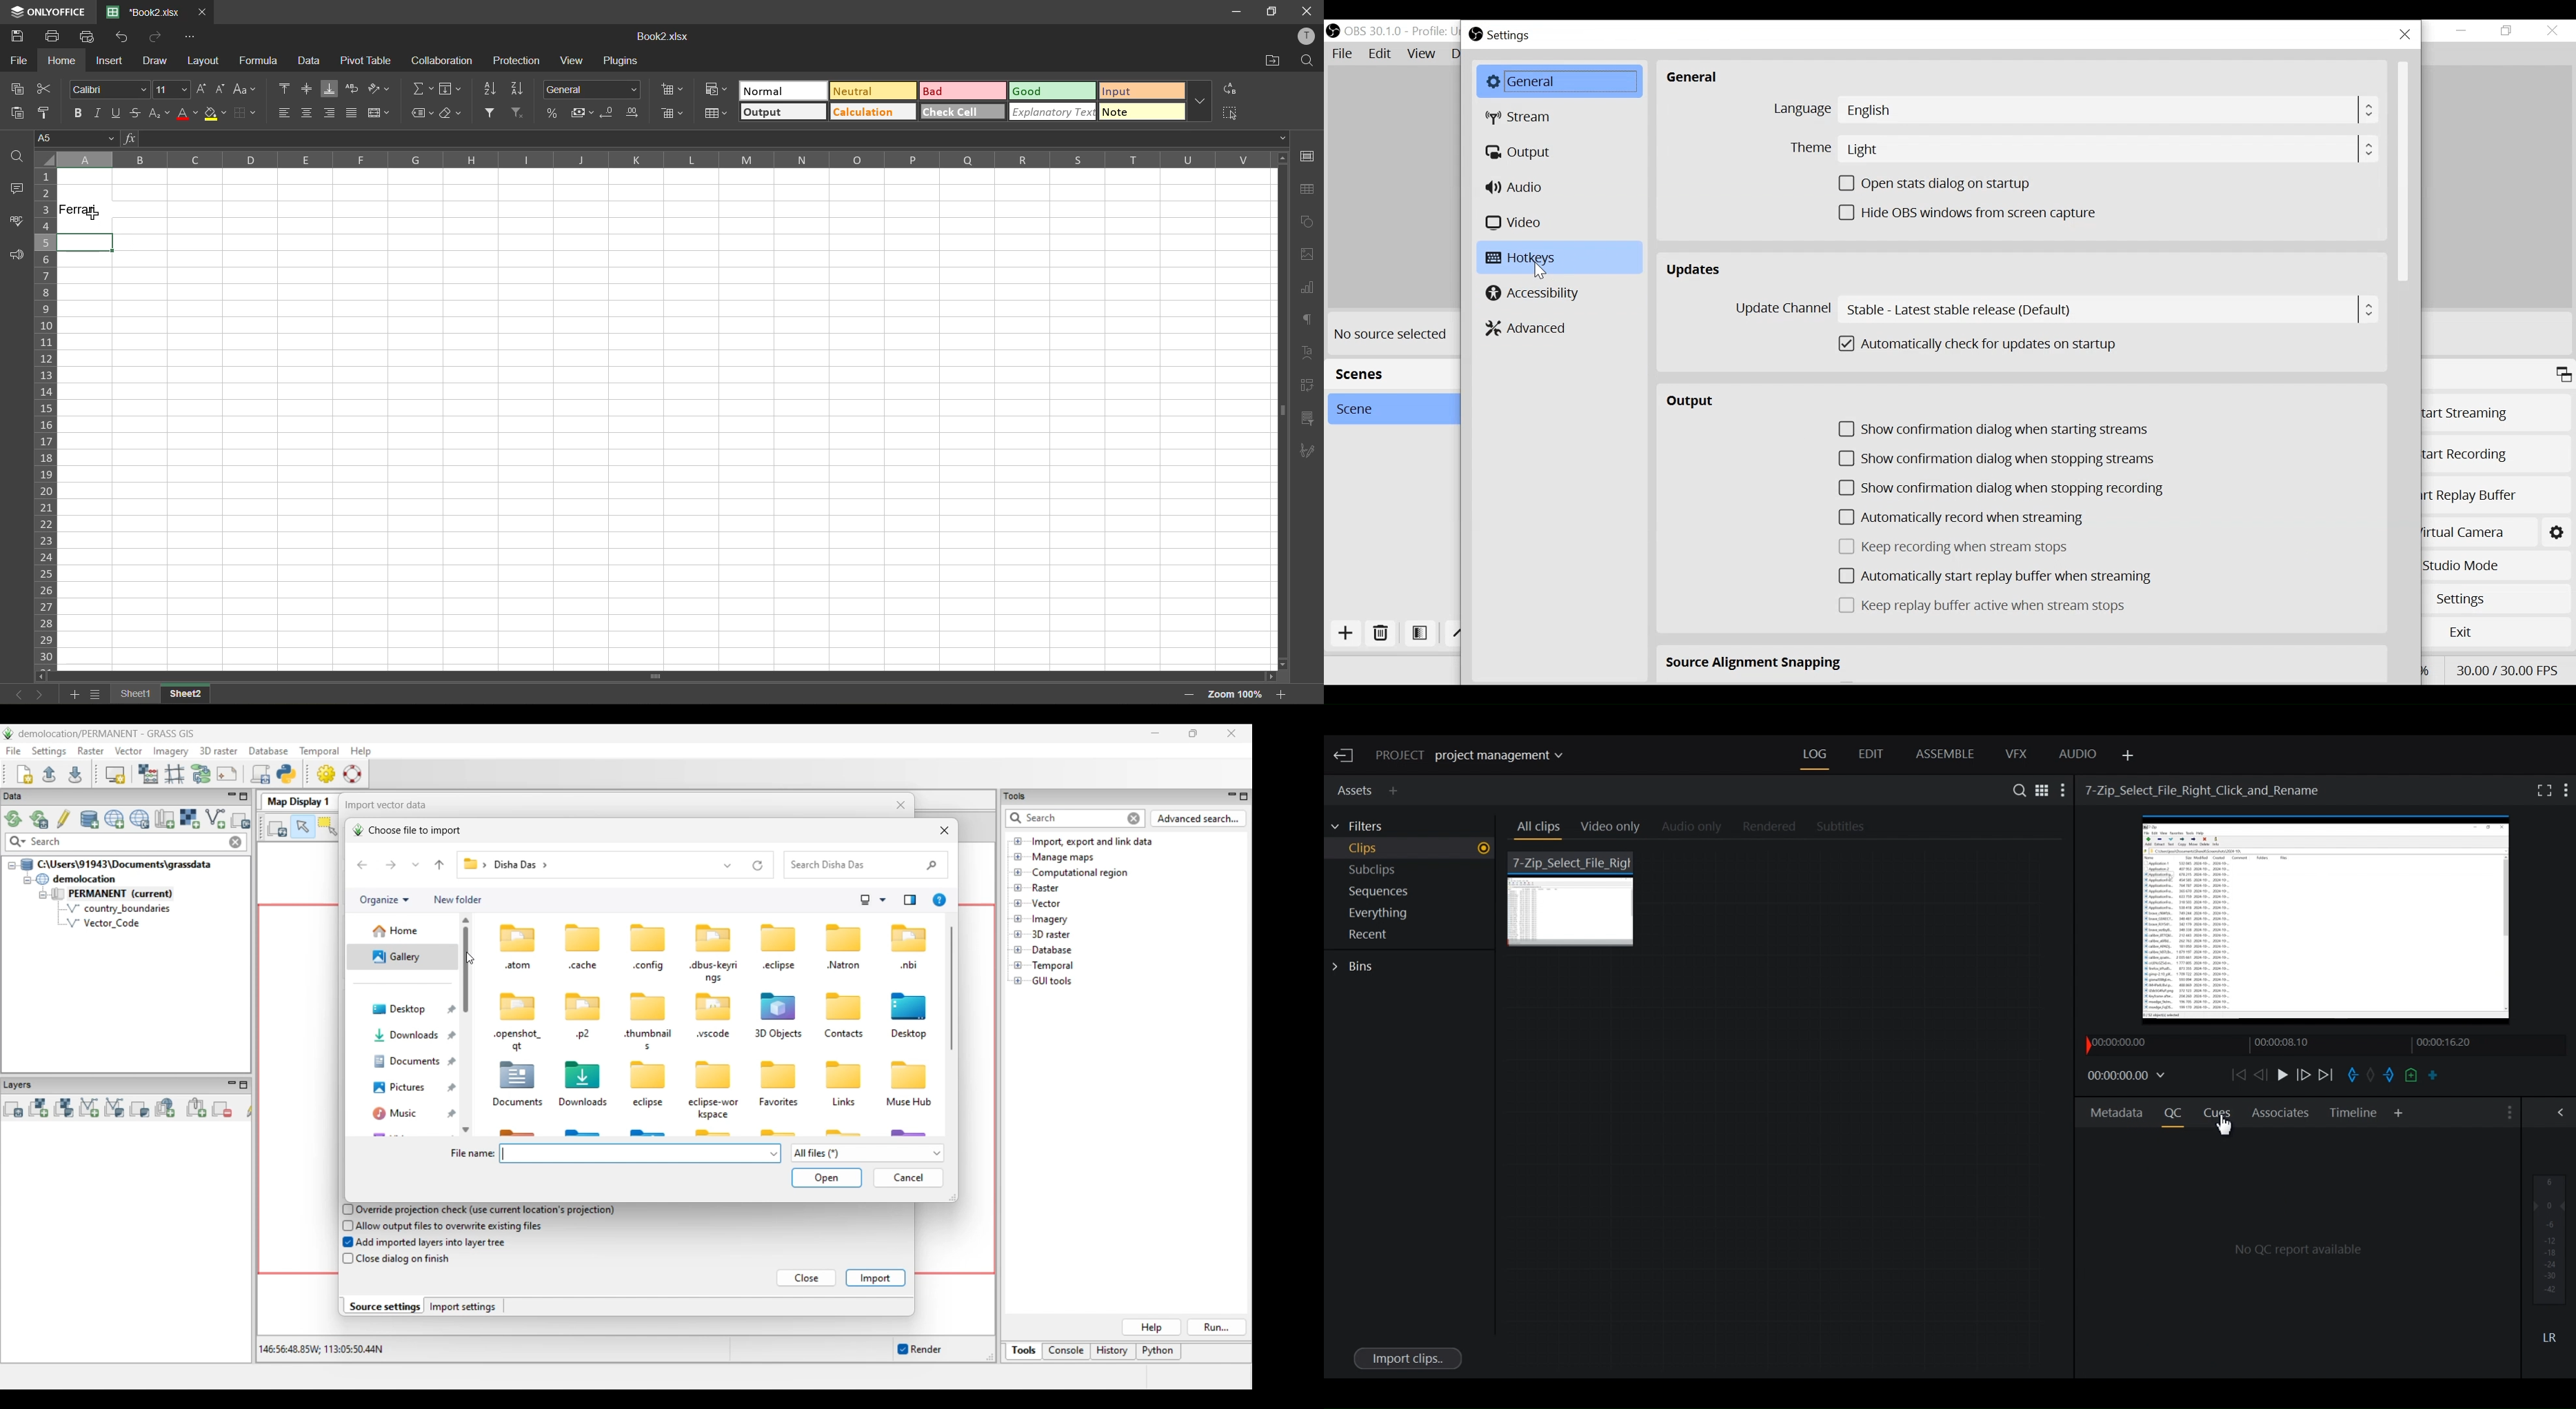 The height and width of the screenshot is (1428, 2576). What do you see at coordinates (1346, 756) in the screenshot?
I see `Exit Current Project` at bounding box center [1346, 756].